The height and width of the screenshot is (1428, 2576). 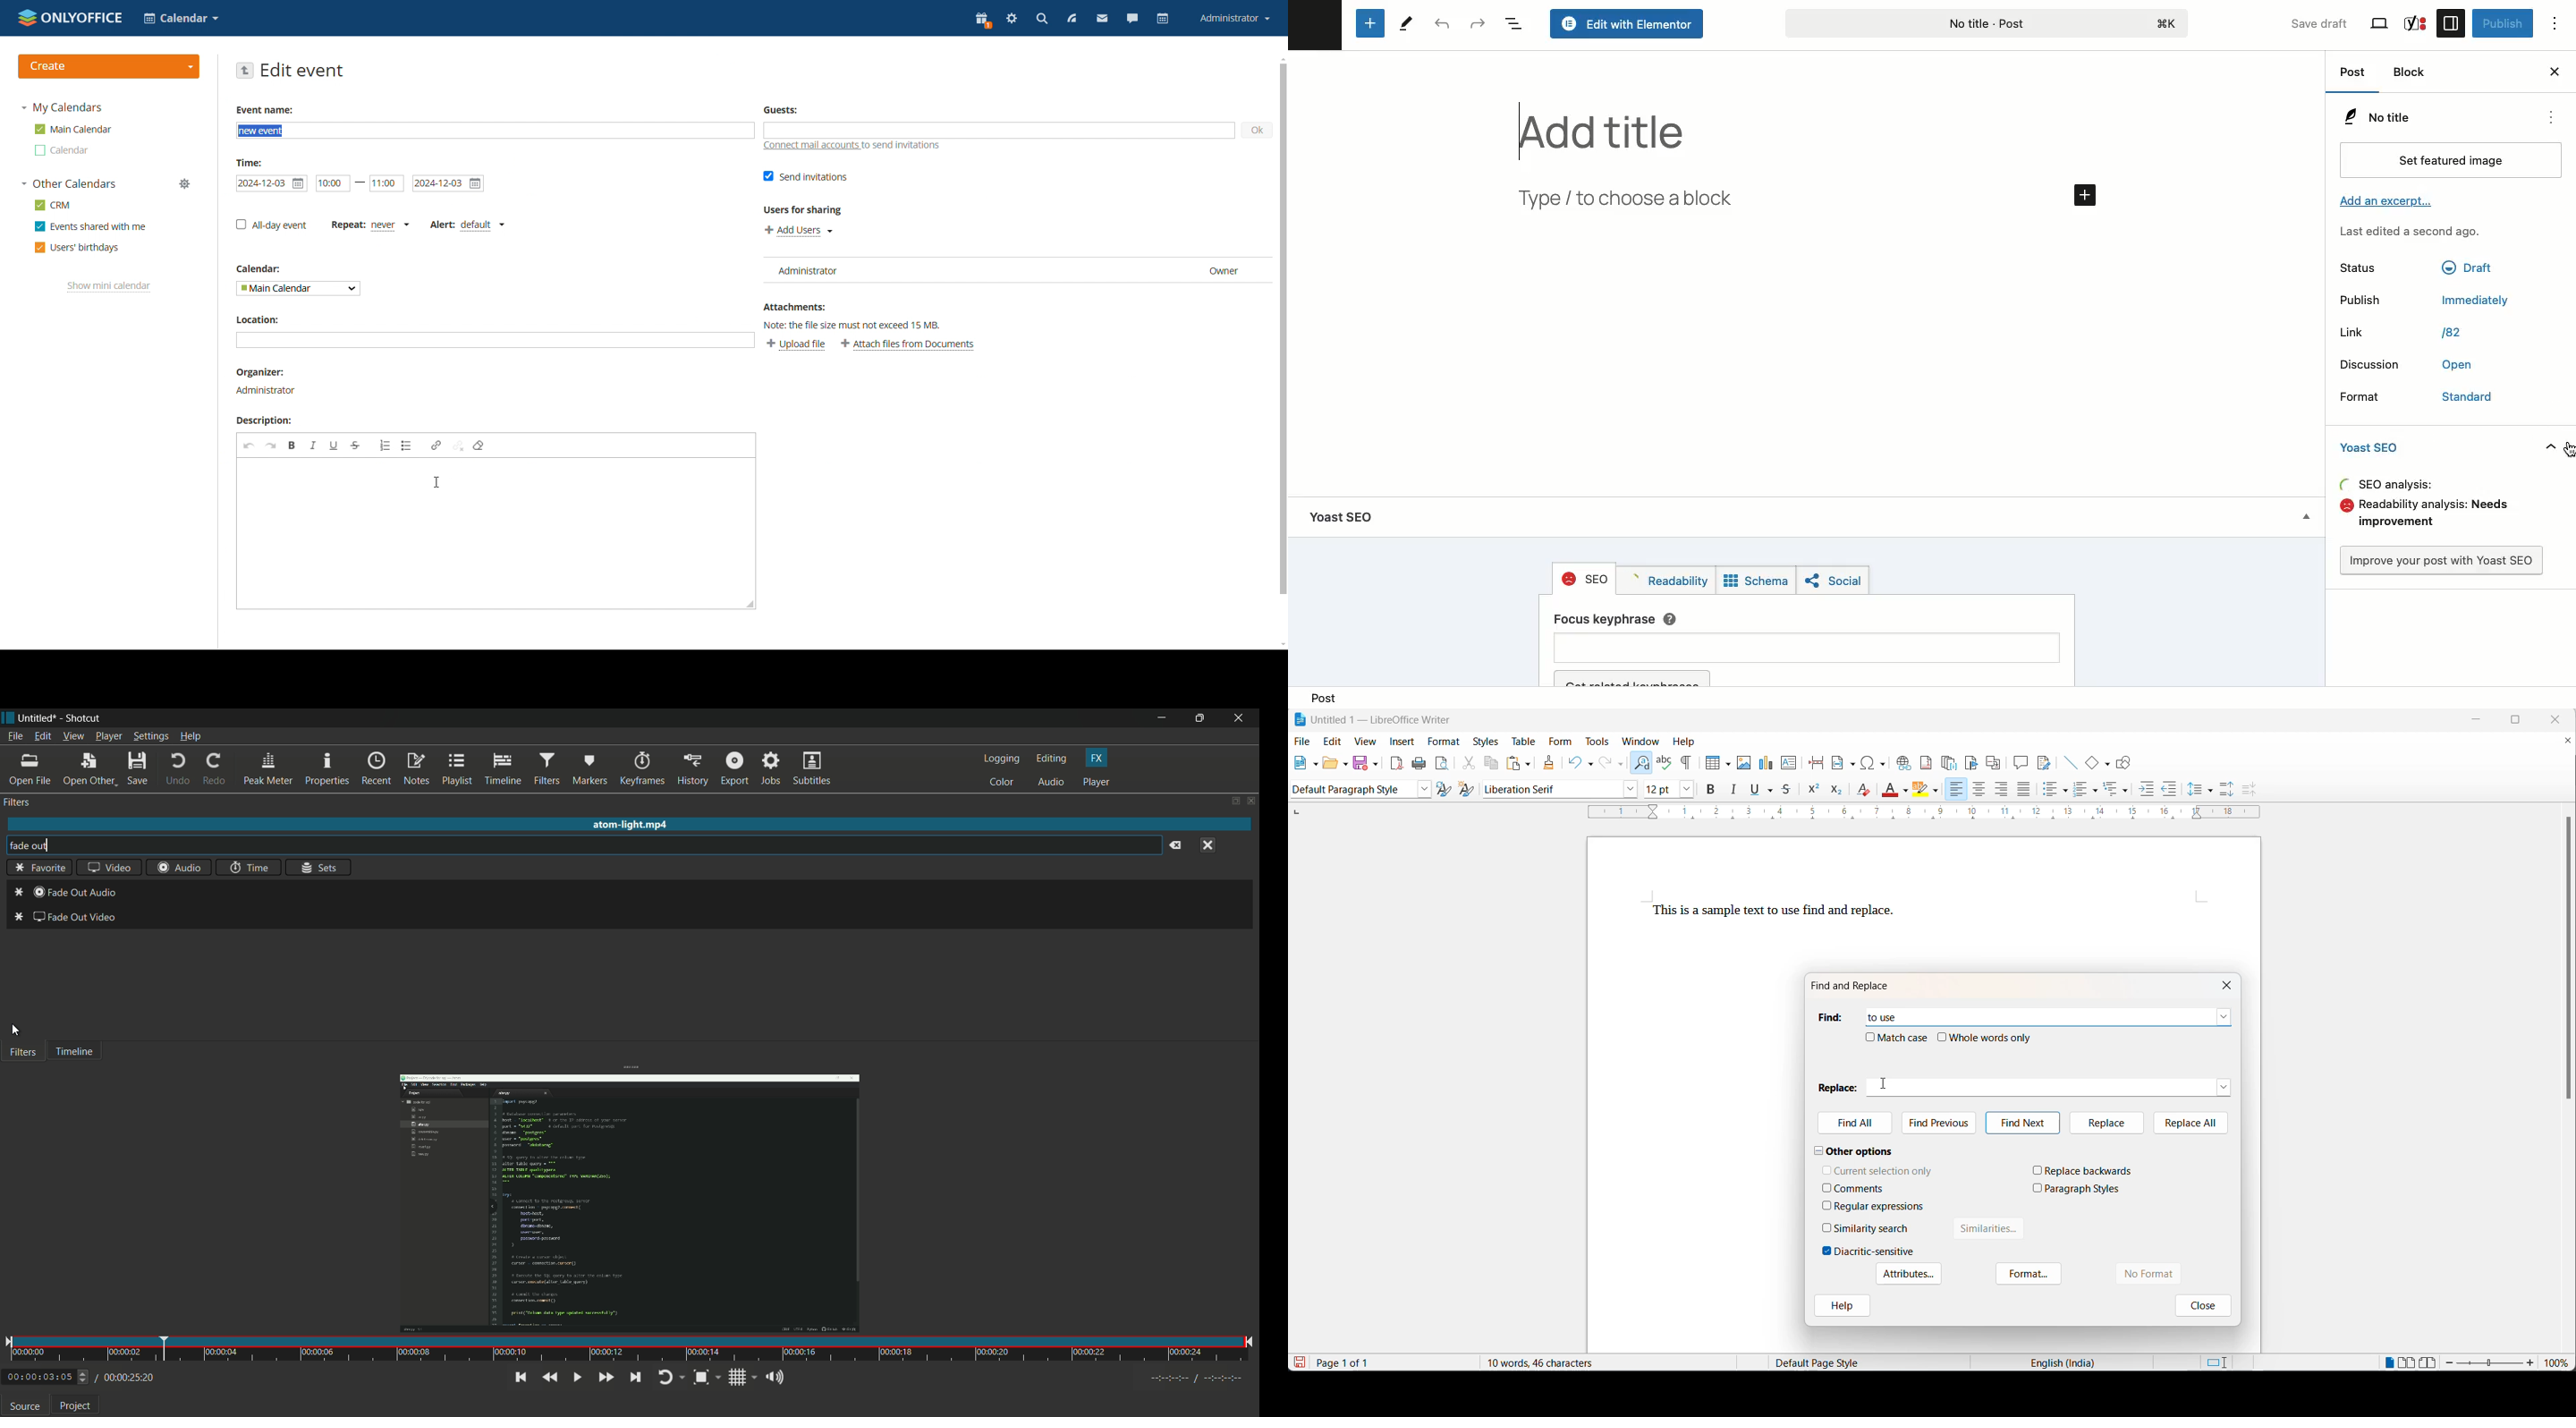 What do you see at coordinates (1856, 1125) in the screenshot?
I see `find All` at bounding box center [1856, 1125].